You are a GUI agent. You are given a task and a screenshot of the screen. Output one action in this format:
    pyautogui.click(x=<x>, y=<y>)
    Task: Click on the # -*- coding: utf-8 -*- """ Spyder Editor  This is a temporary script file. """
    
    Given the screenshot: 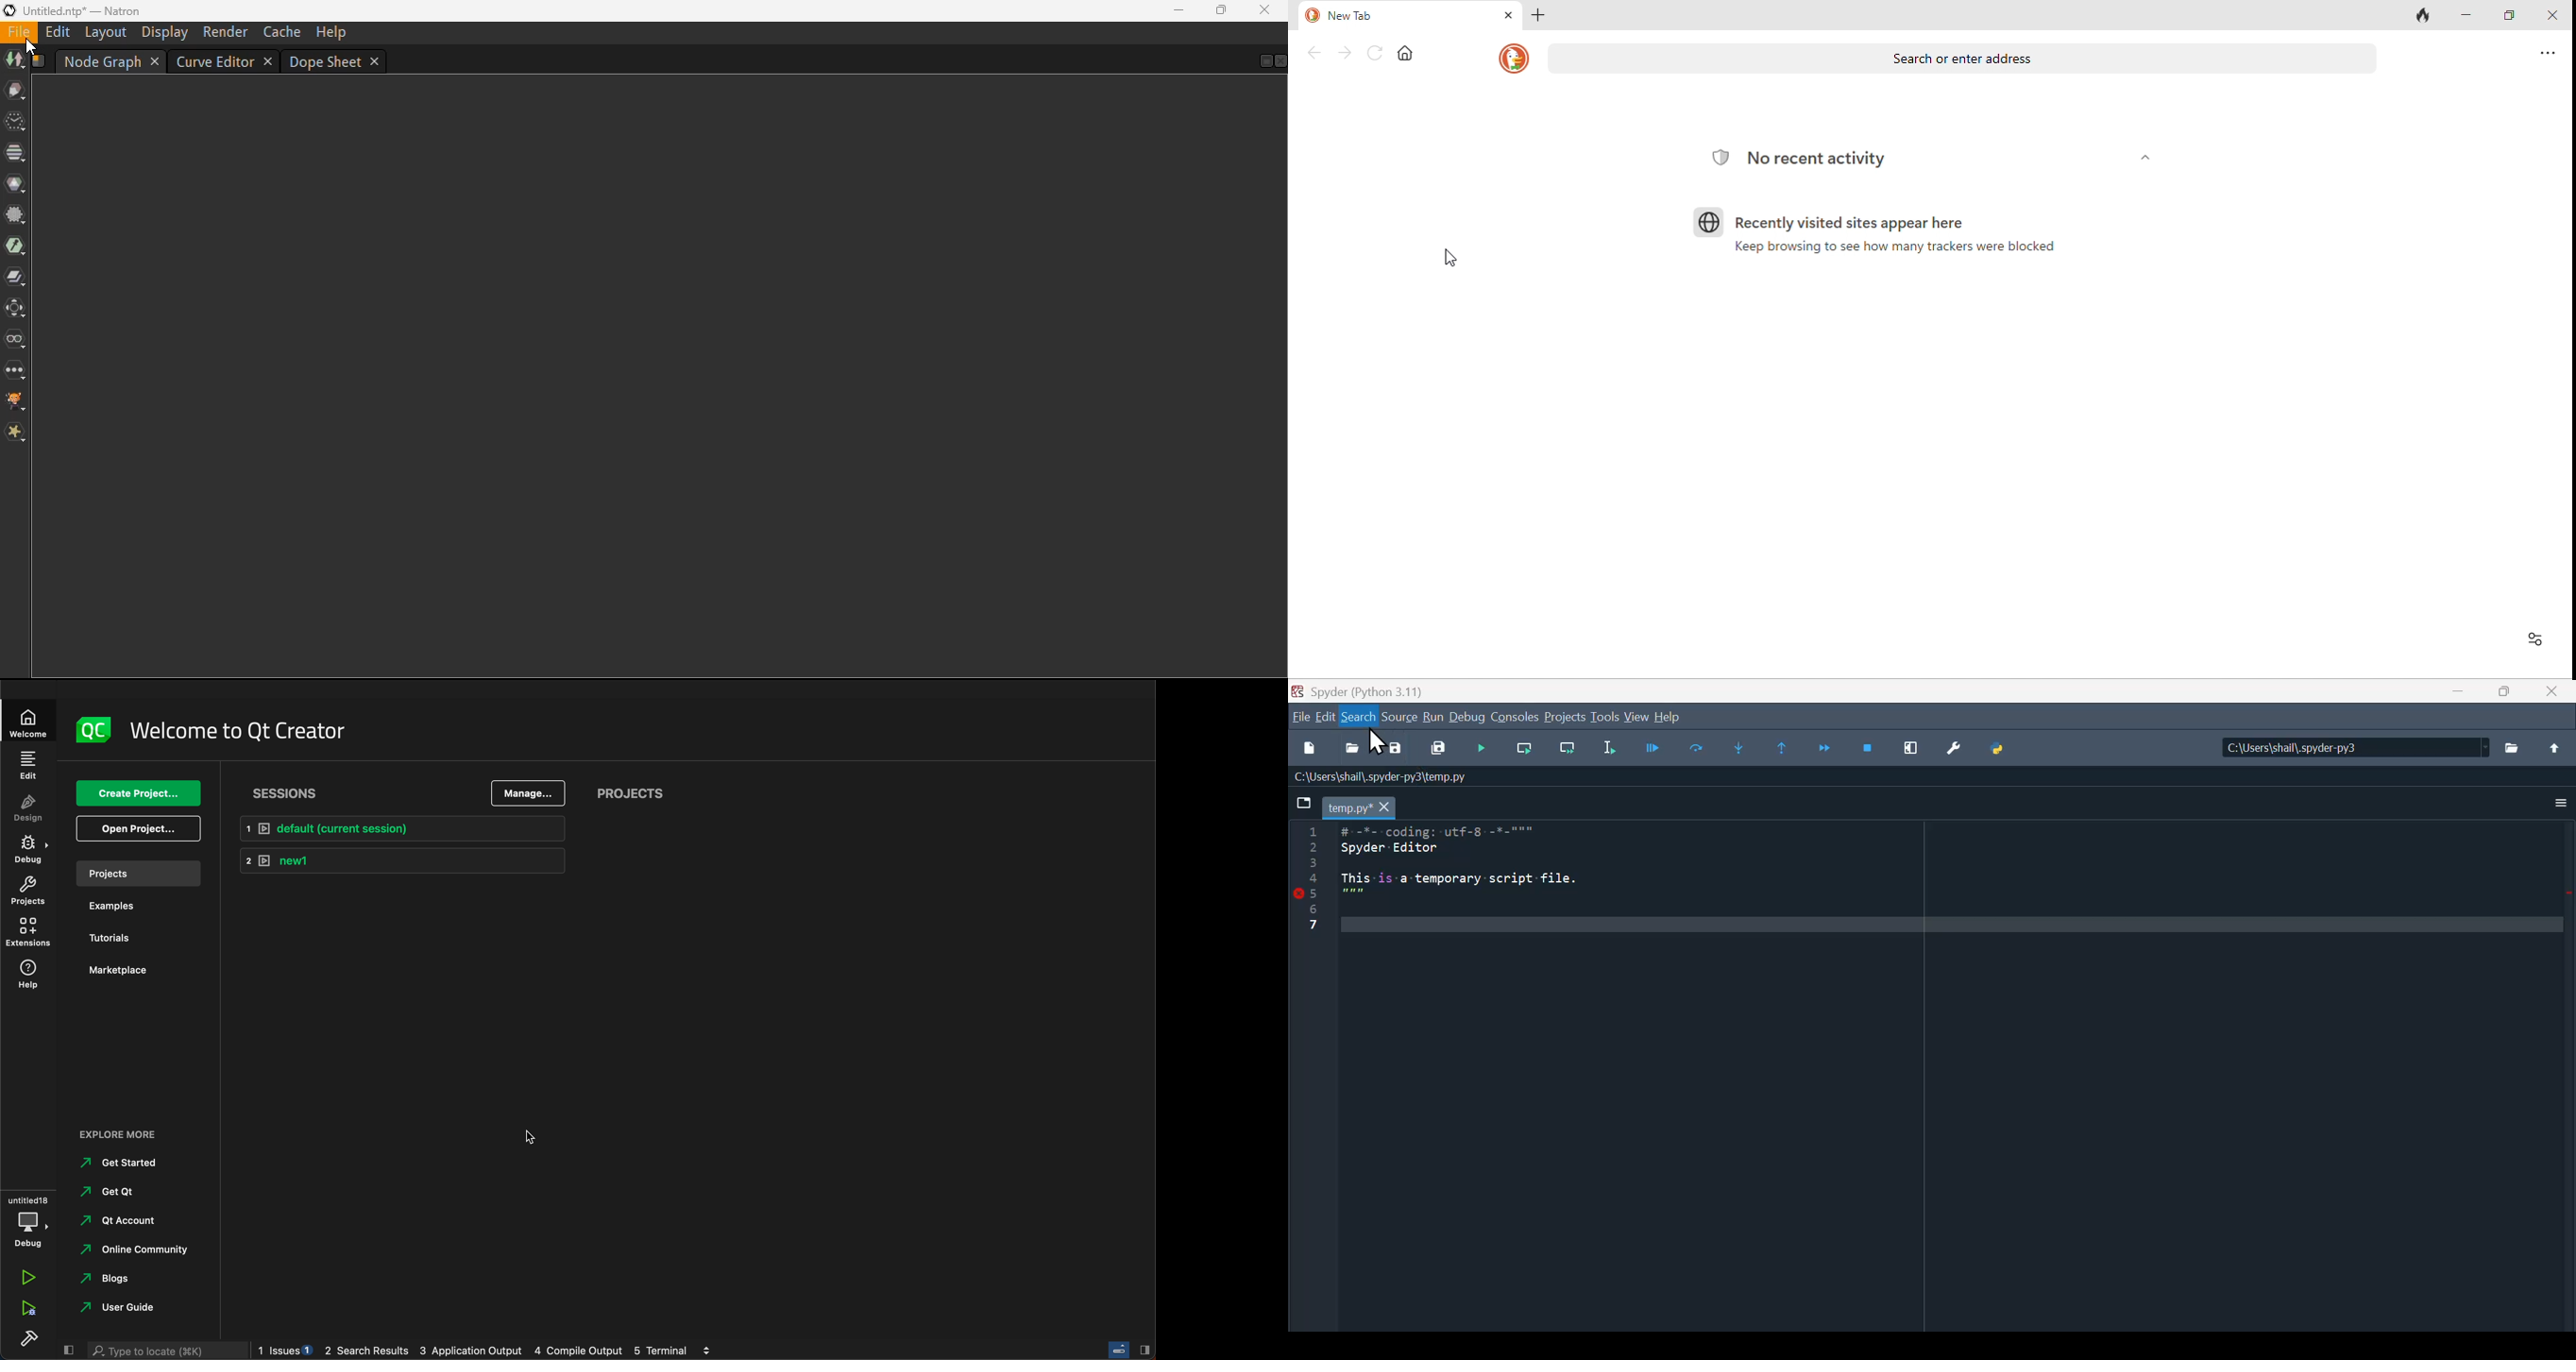 What is the action you would take?
    pyautogui.click(x=1952, y=1077)
    